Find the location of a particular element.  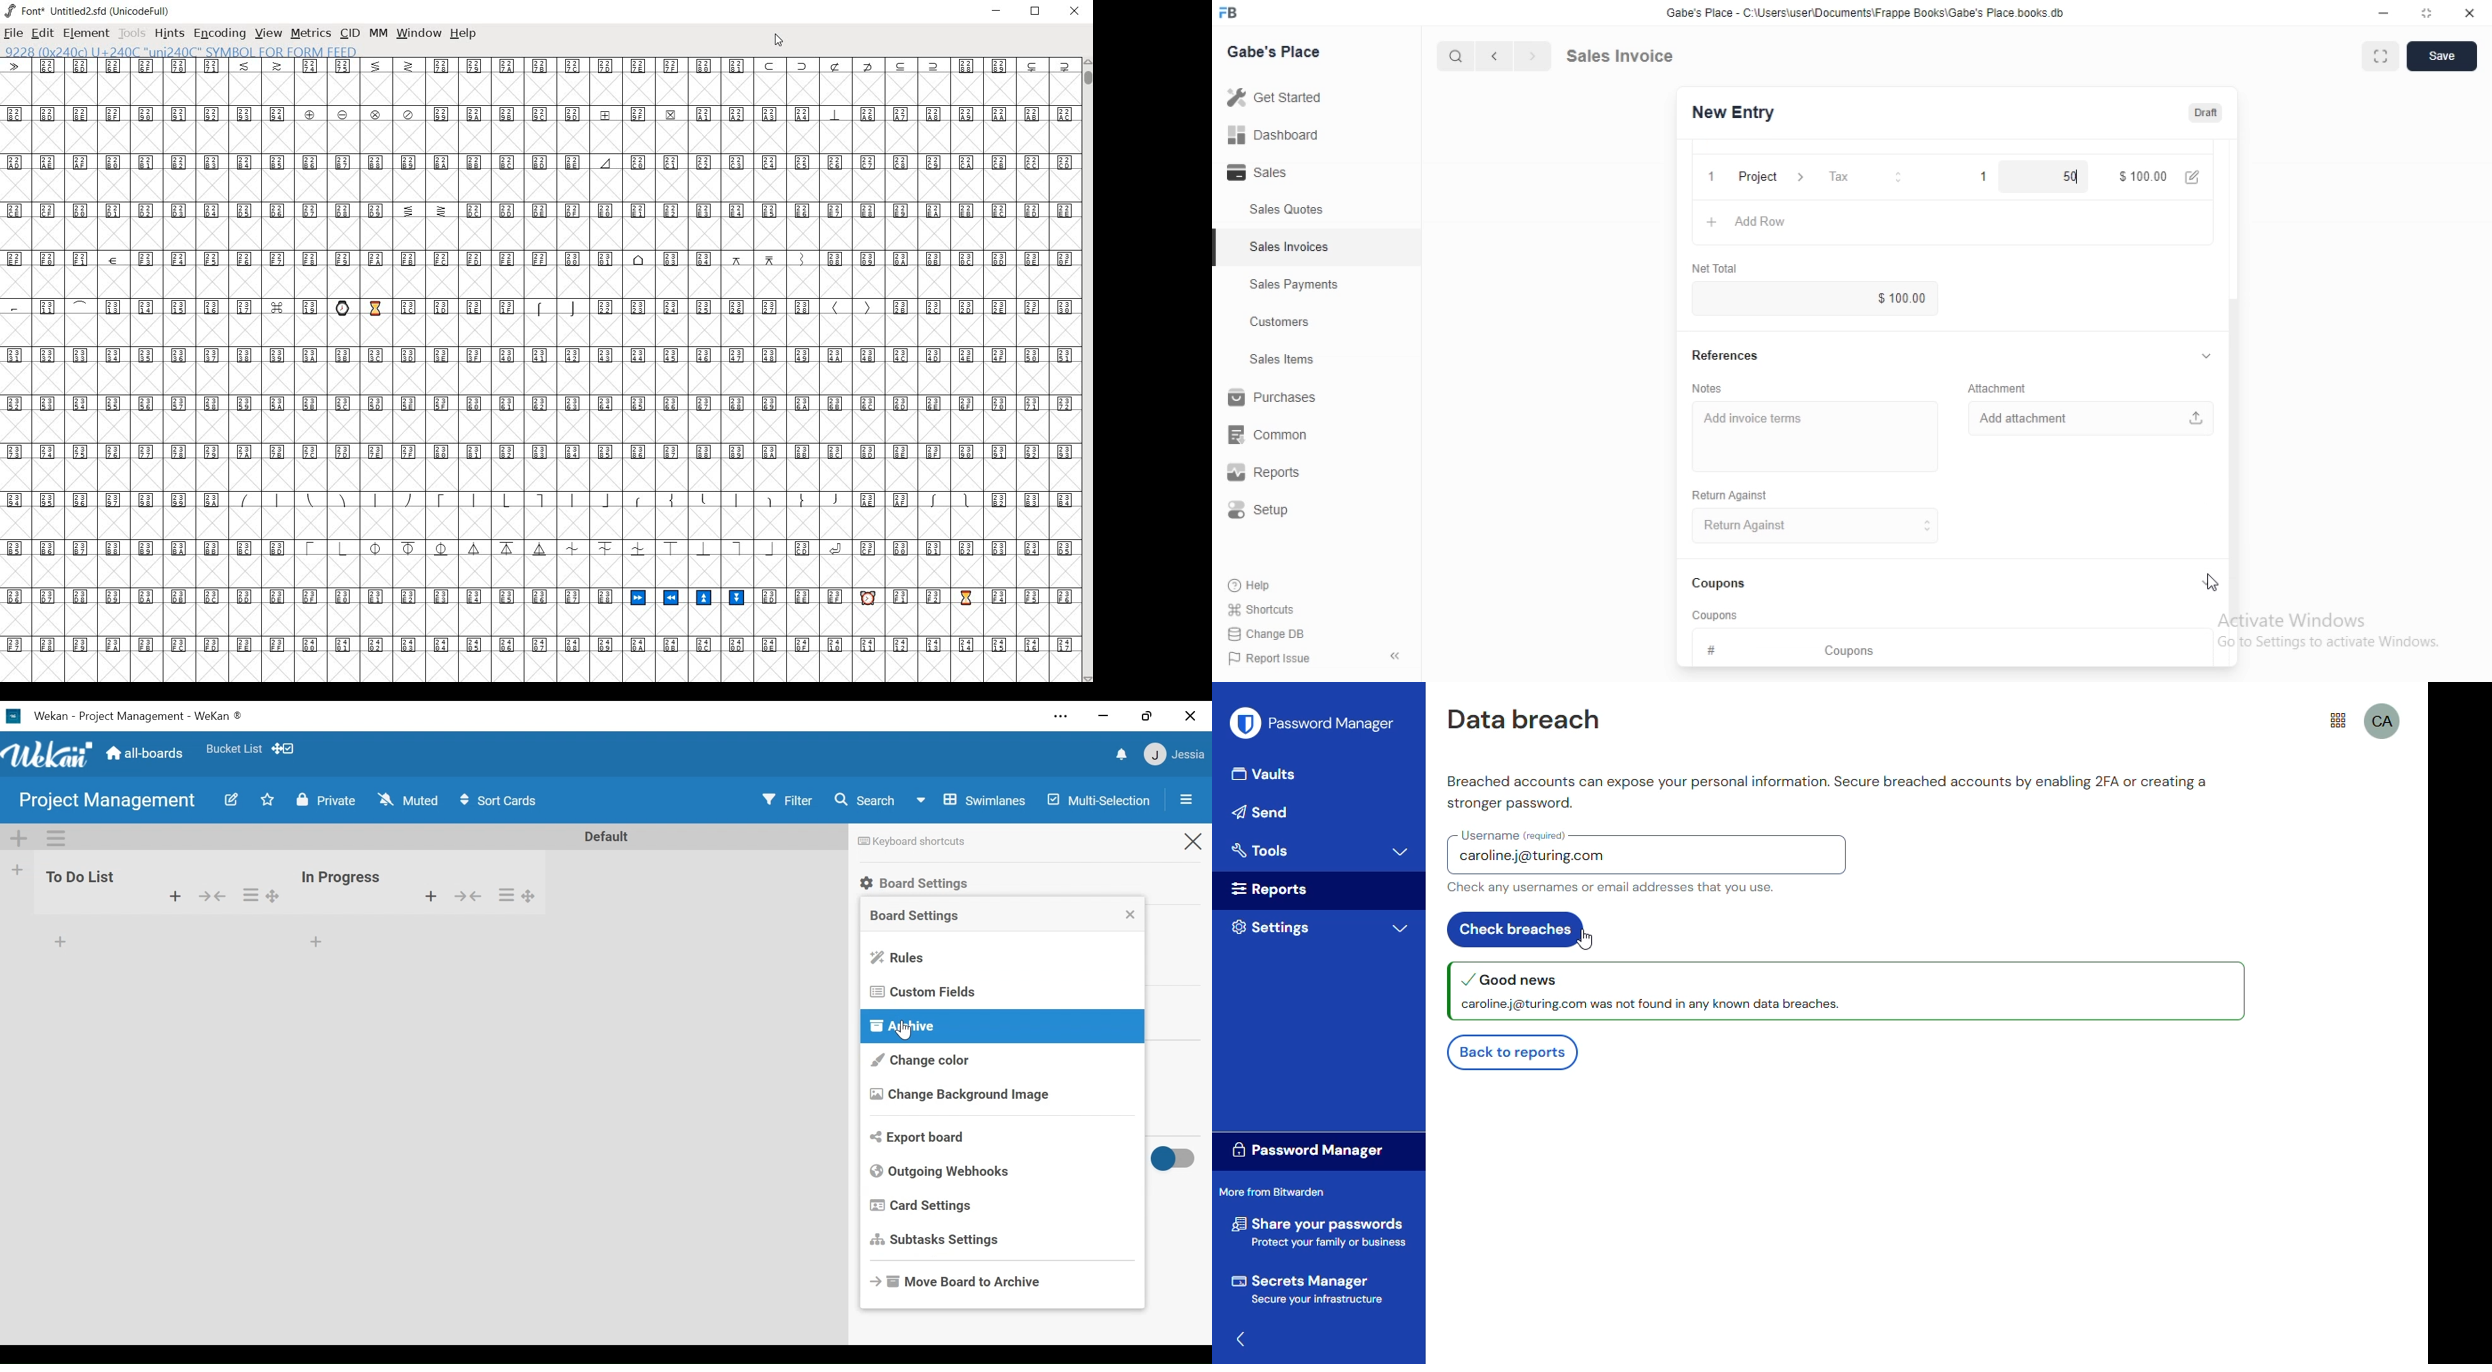

- Sales is located at coordinates (1276, 175).